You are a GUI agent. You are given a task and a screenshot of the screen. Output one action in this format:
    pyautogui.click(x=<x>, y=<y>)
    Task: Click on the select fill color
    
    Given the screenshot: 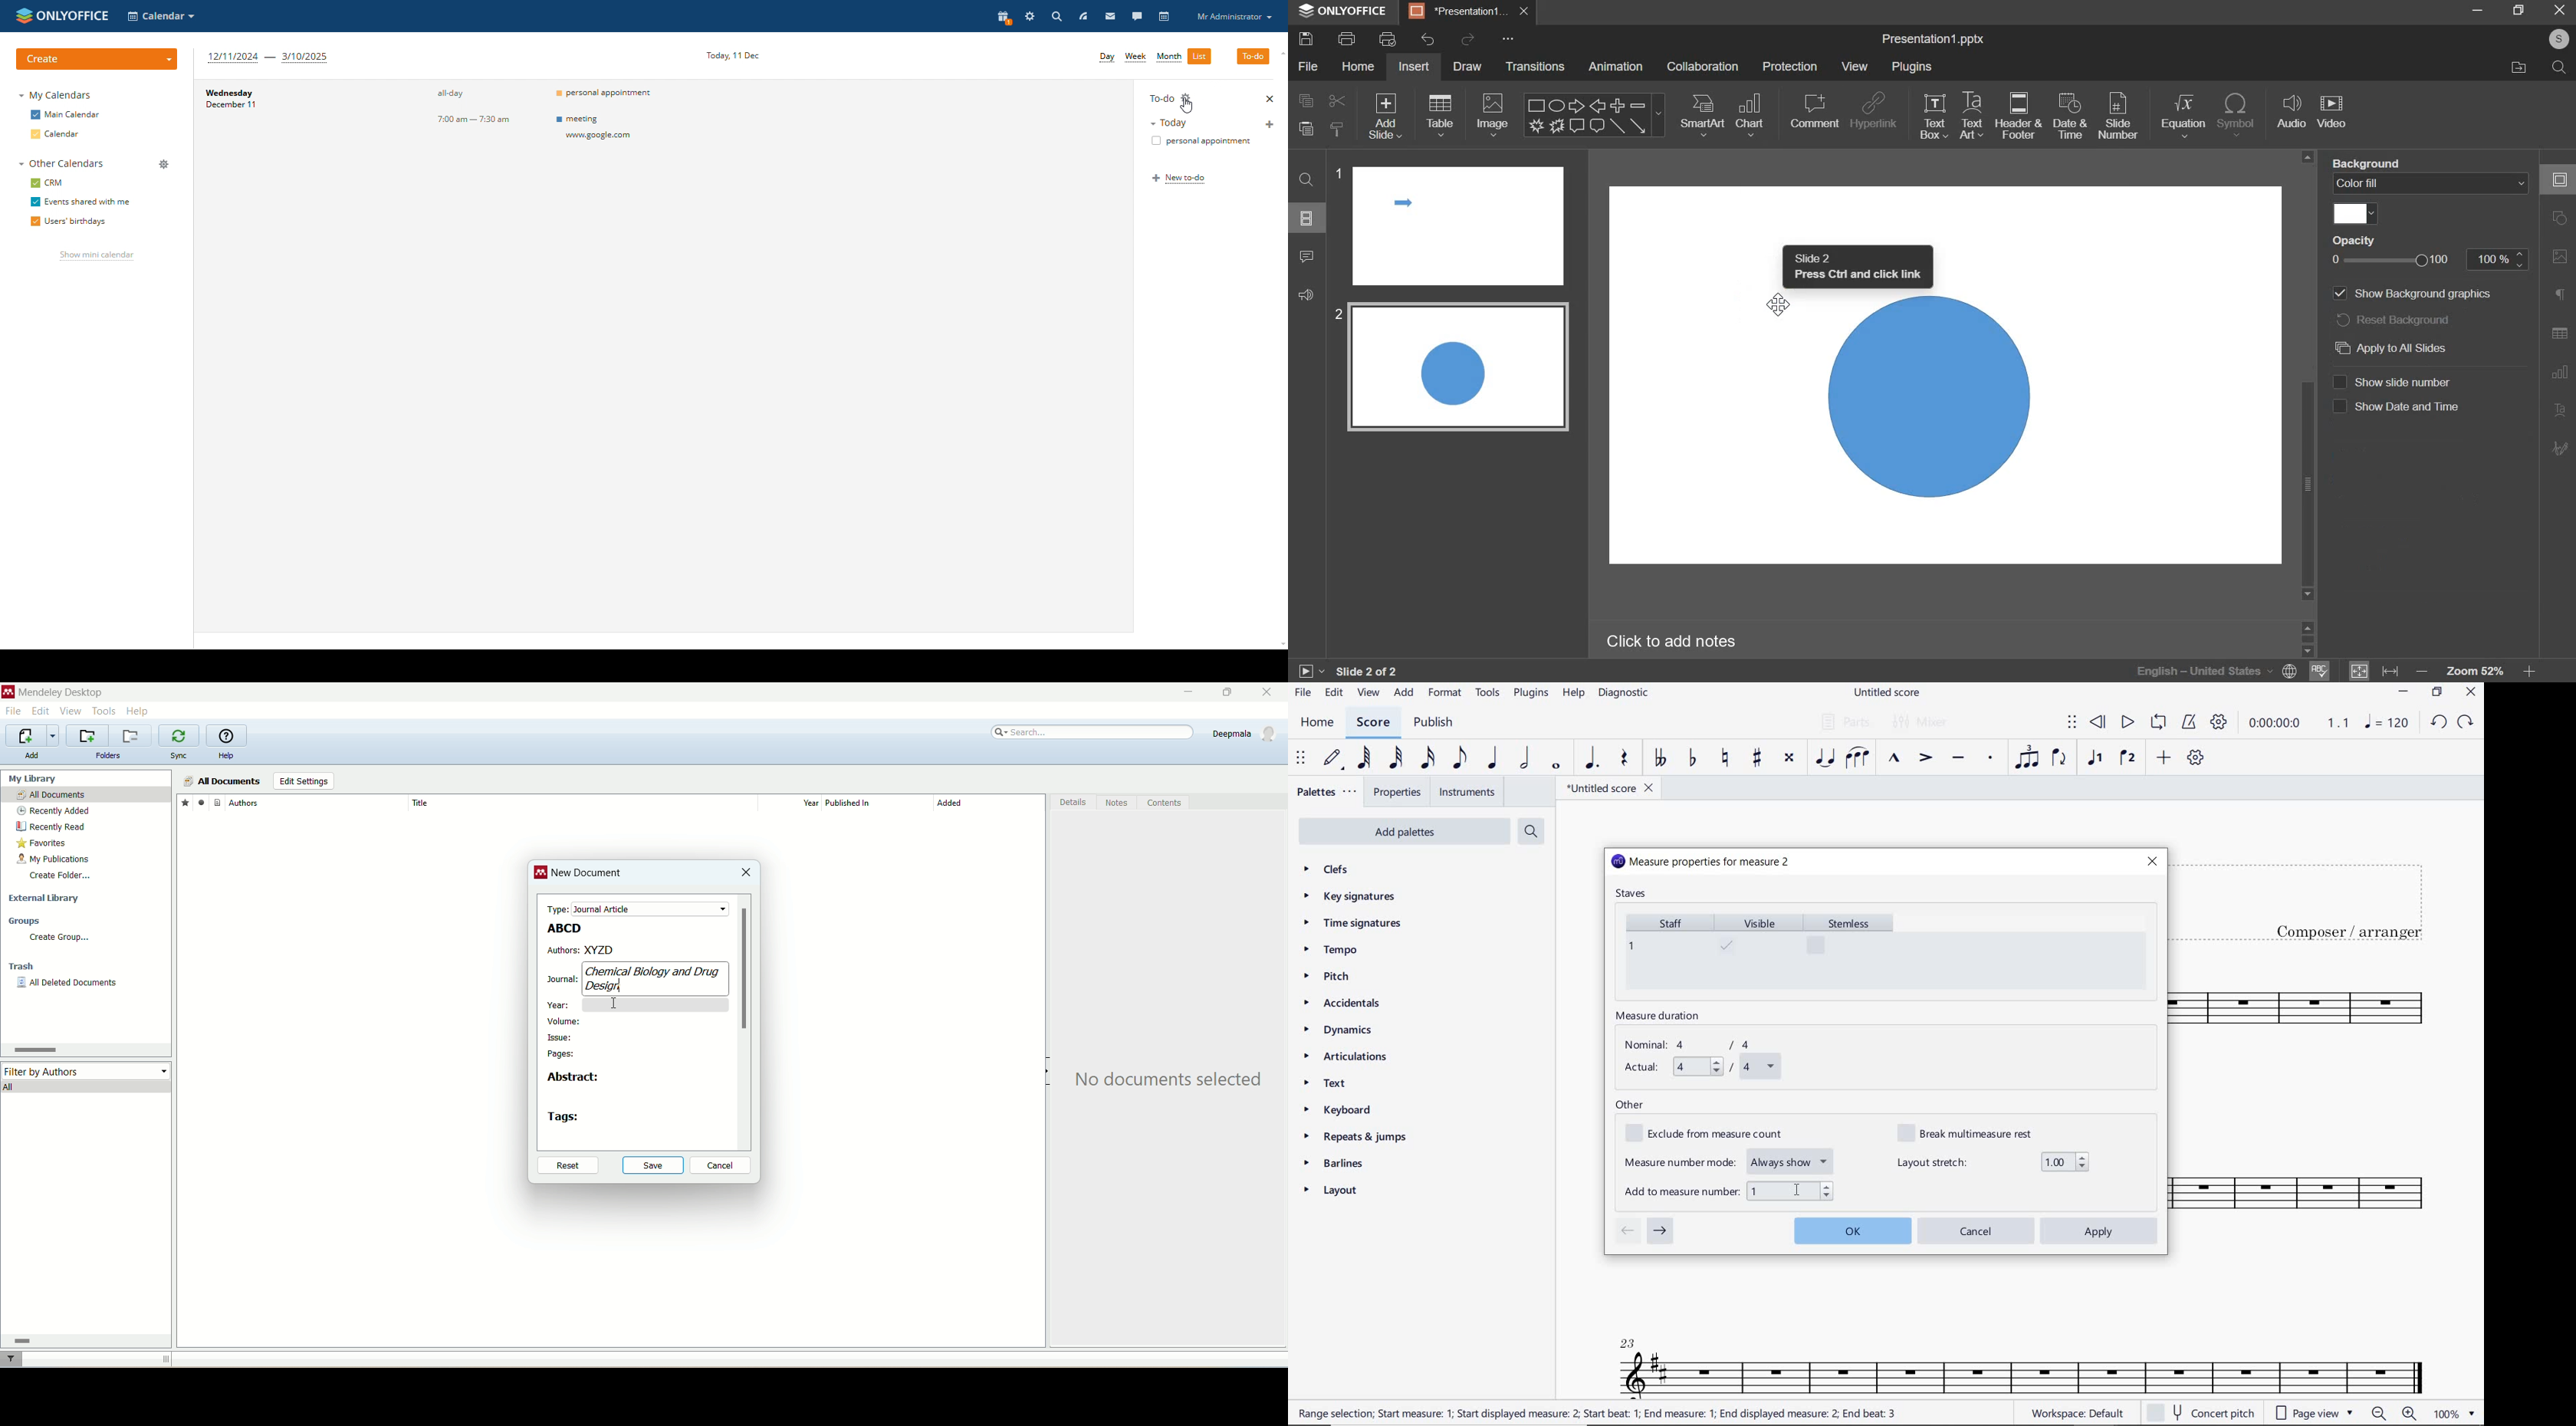 What is the action you would take?
    pyautogui.click(x=2356, y=214)
    